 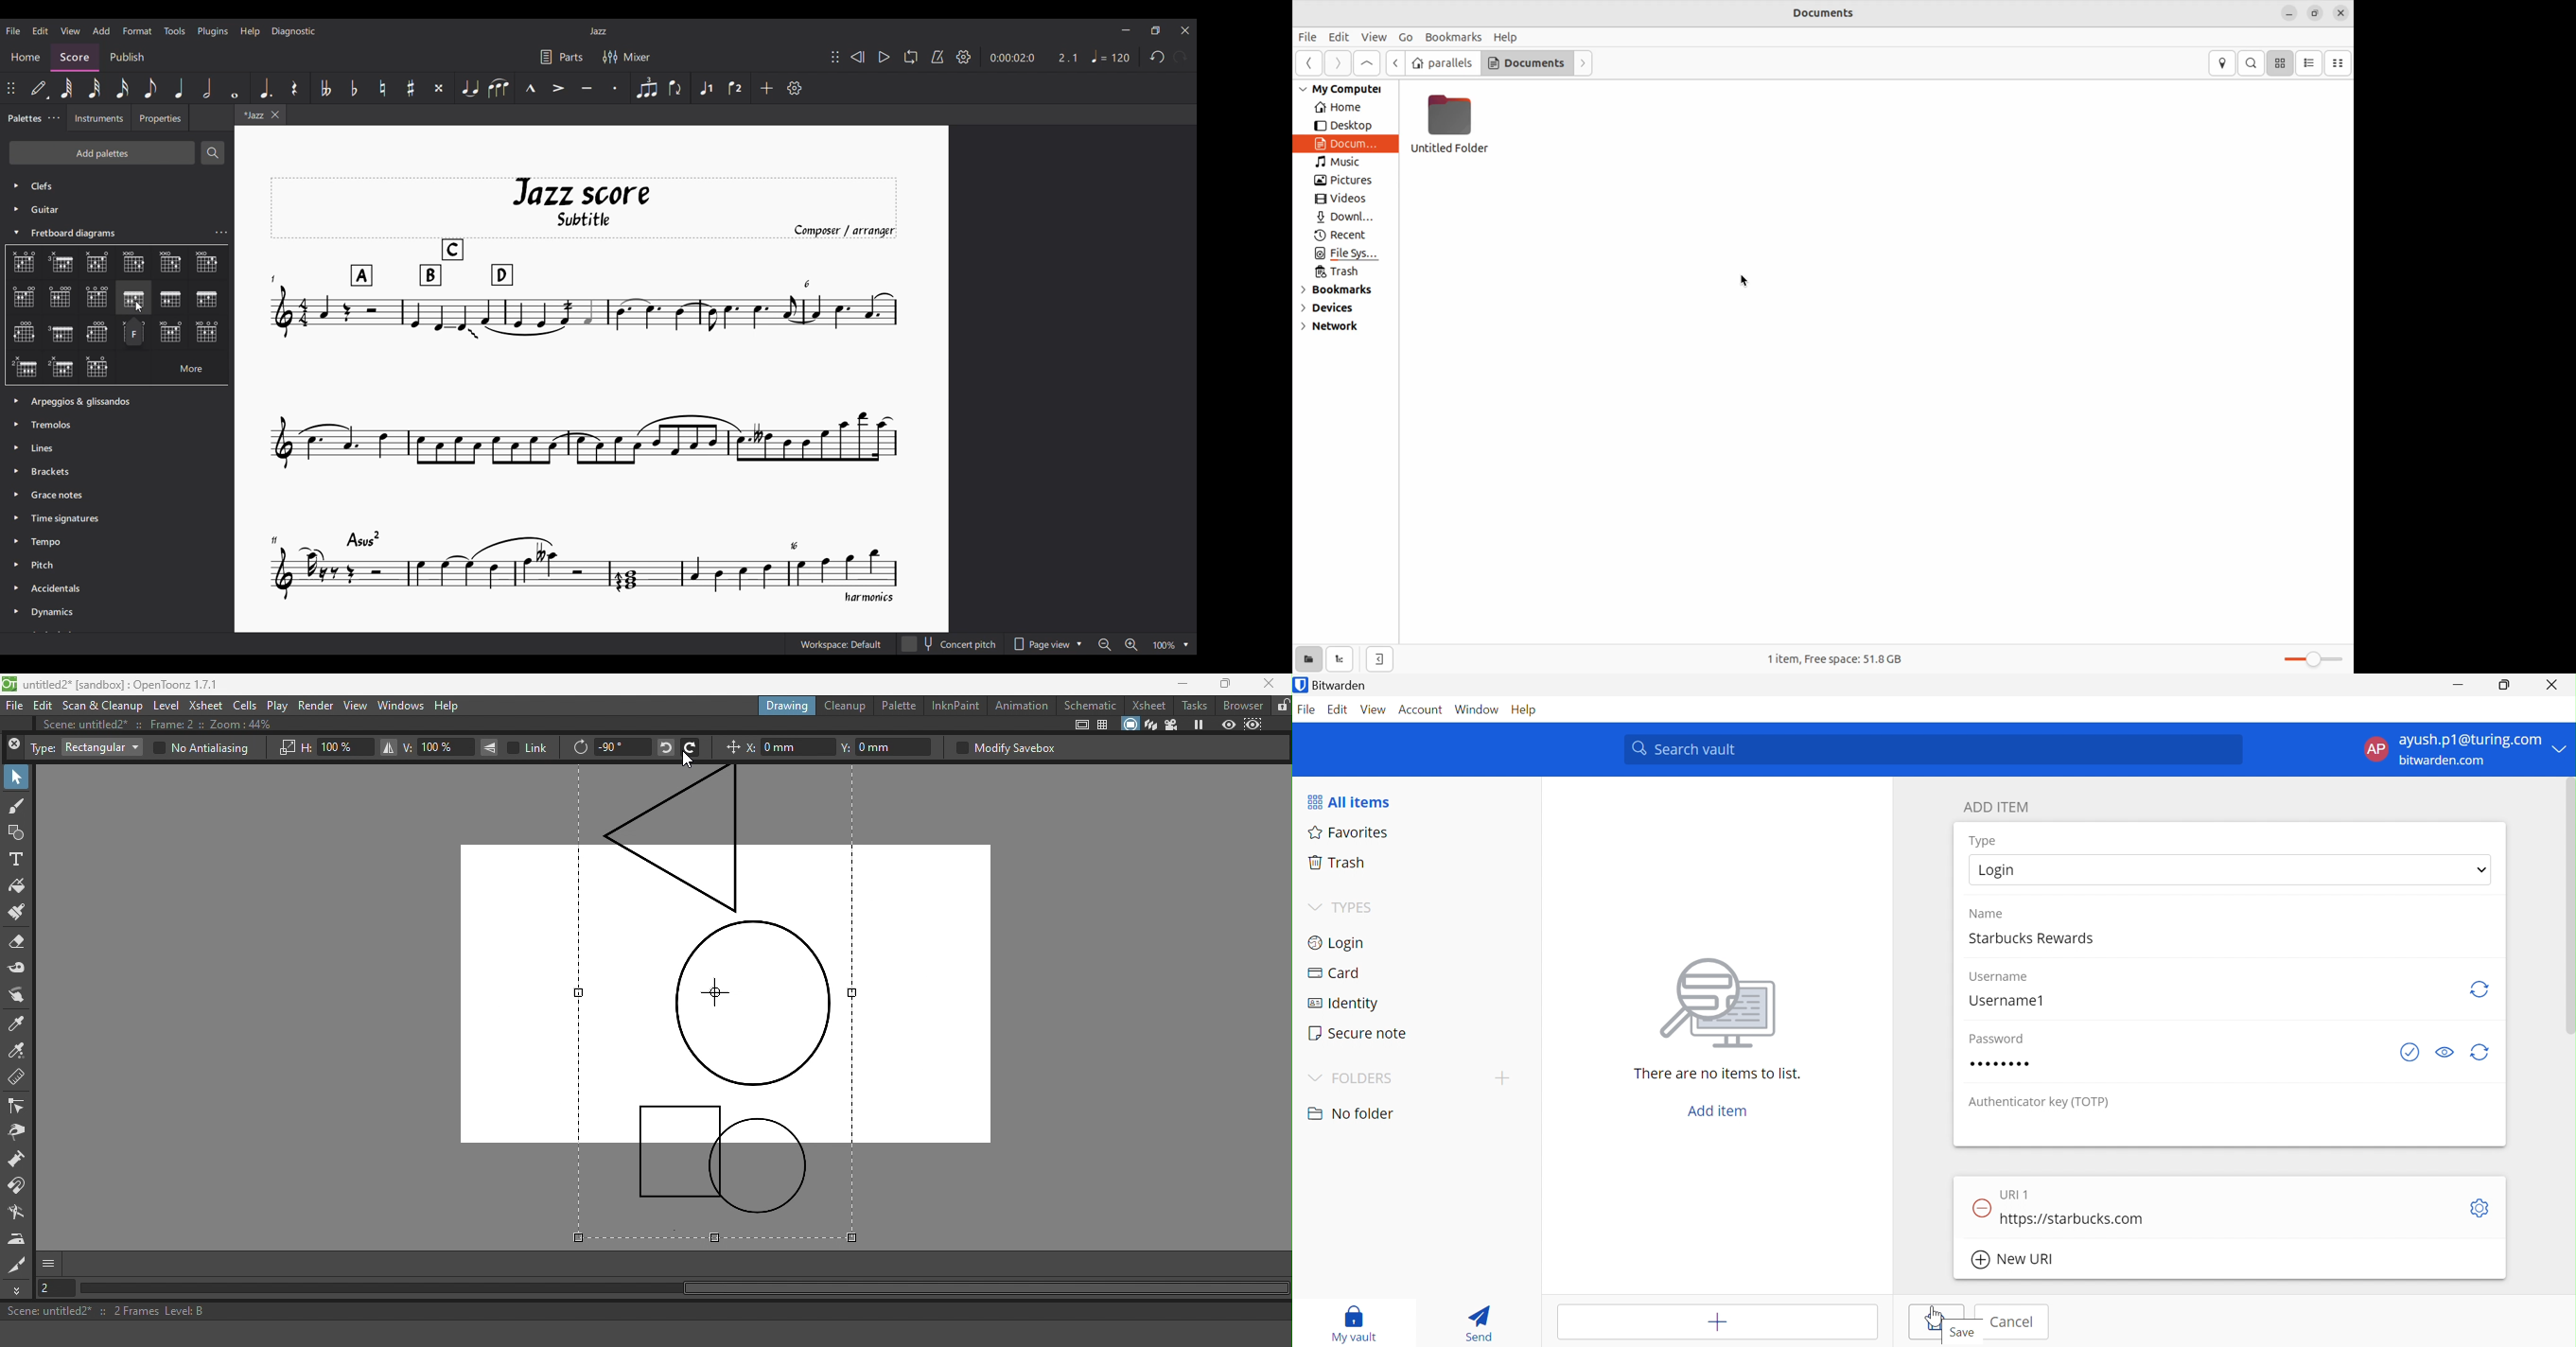 What do you see at coordinates (2444, 761) in the screenshot?
I see `bitwarden.com` at bounding box center [2444, 761].